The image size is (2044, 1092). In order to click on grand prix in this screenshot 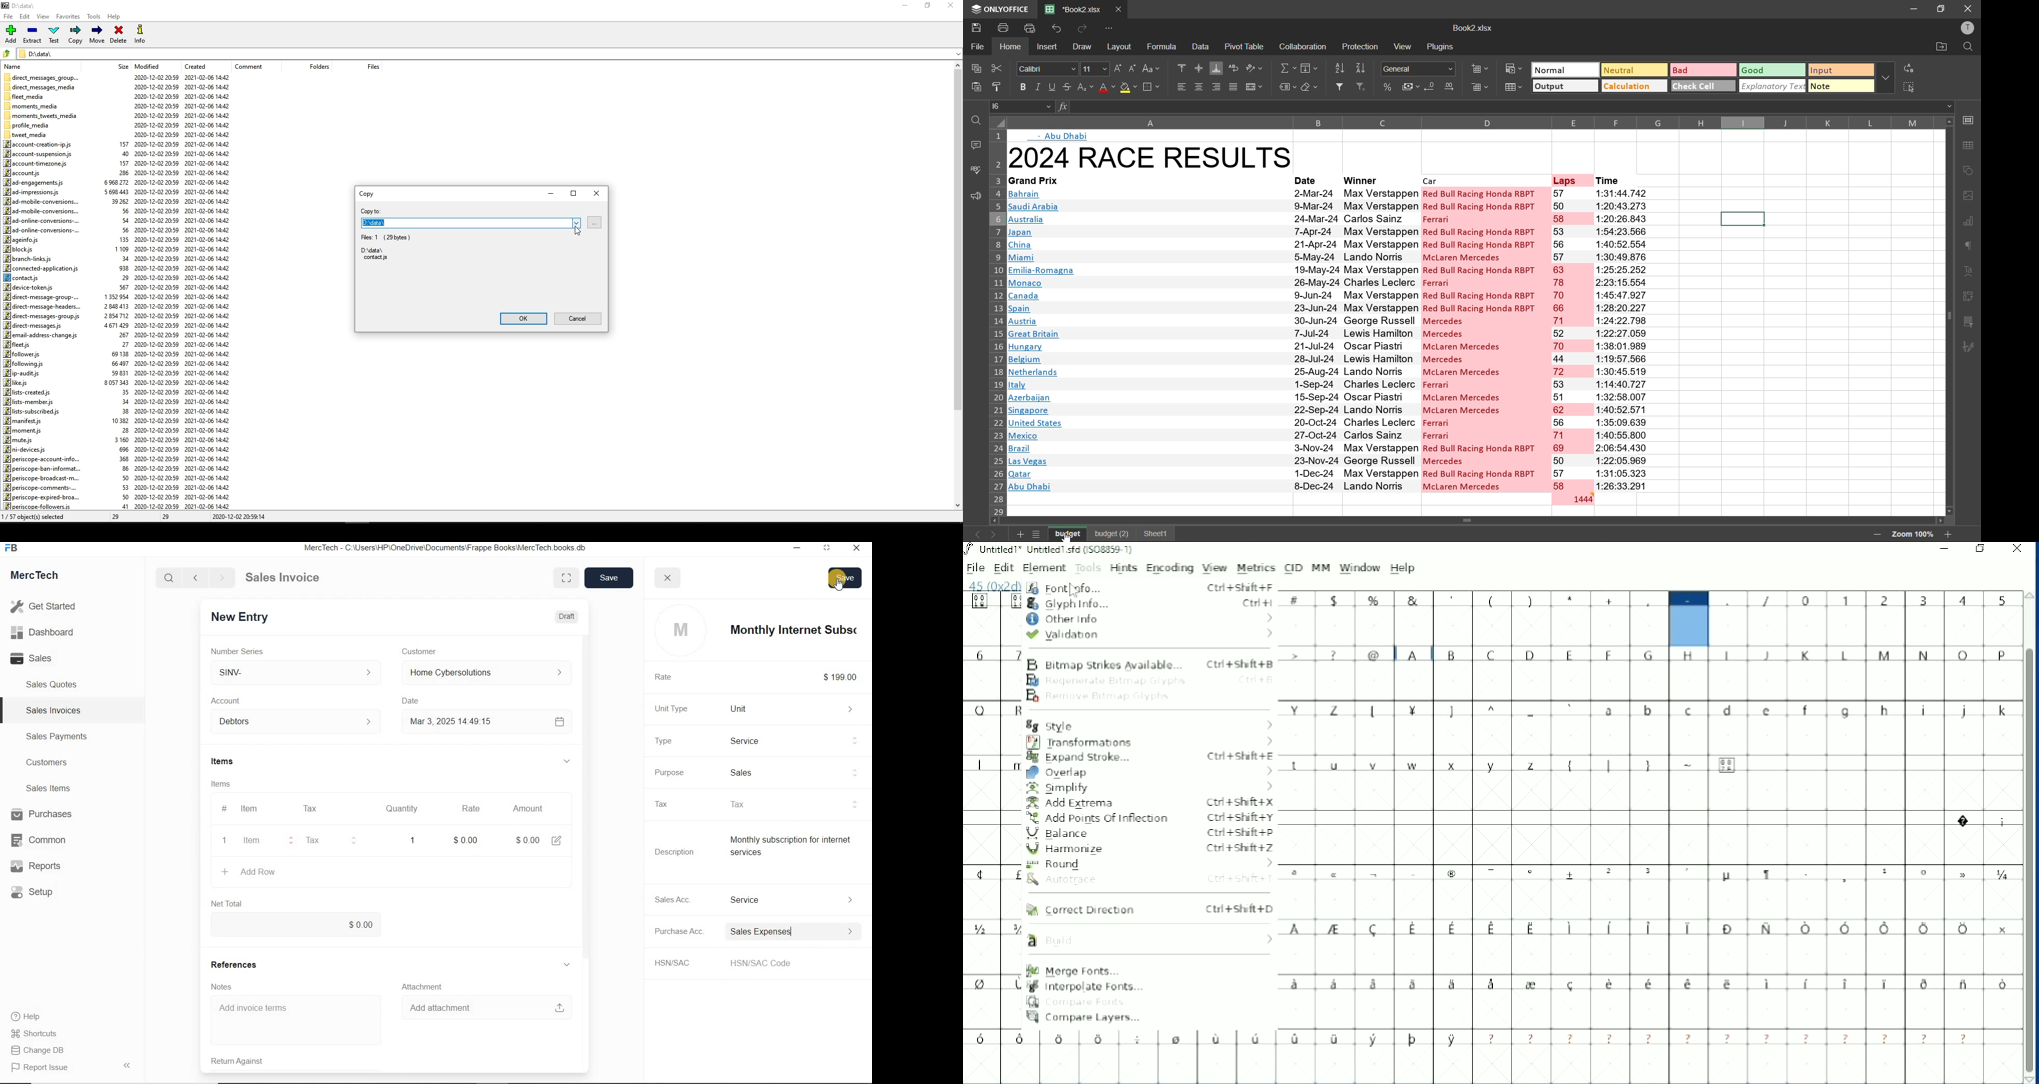, I will do `click(1140, 180)`.